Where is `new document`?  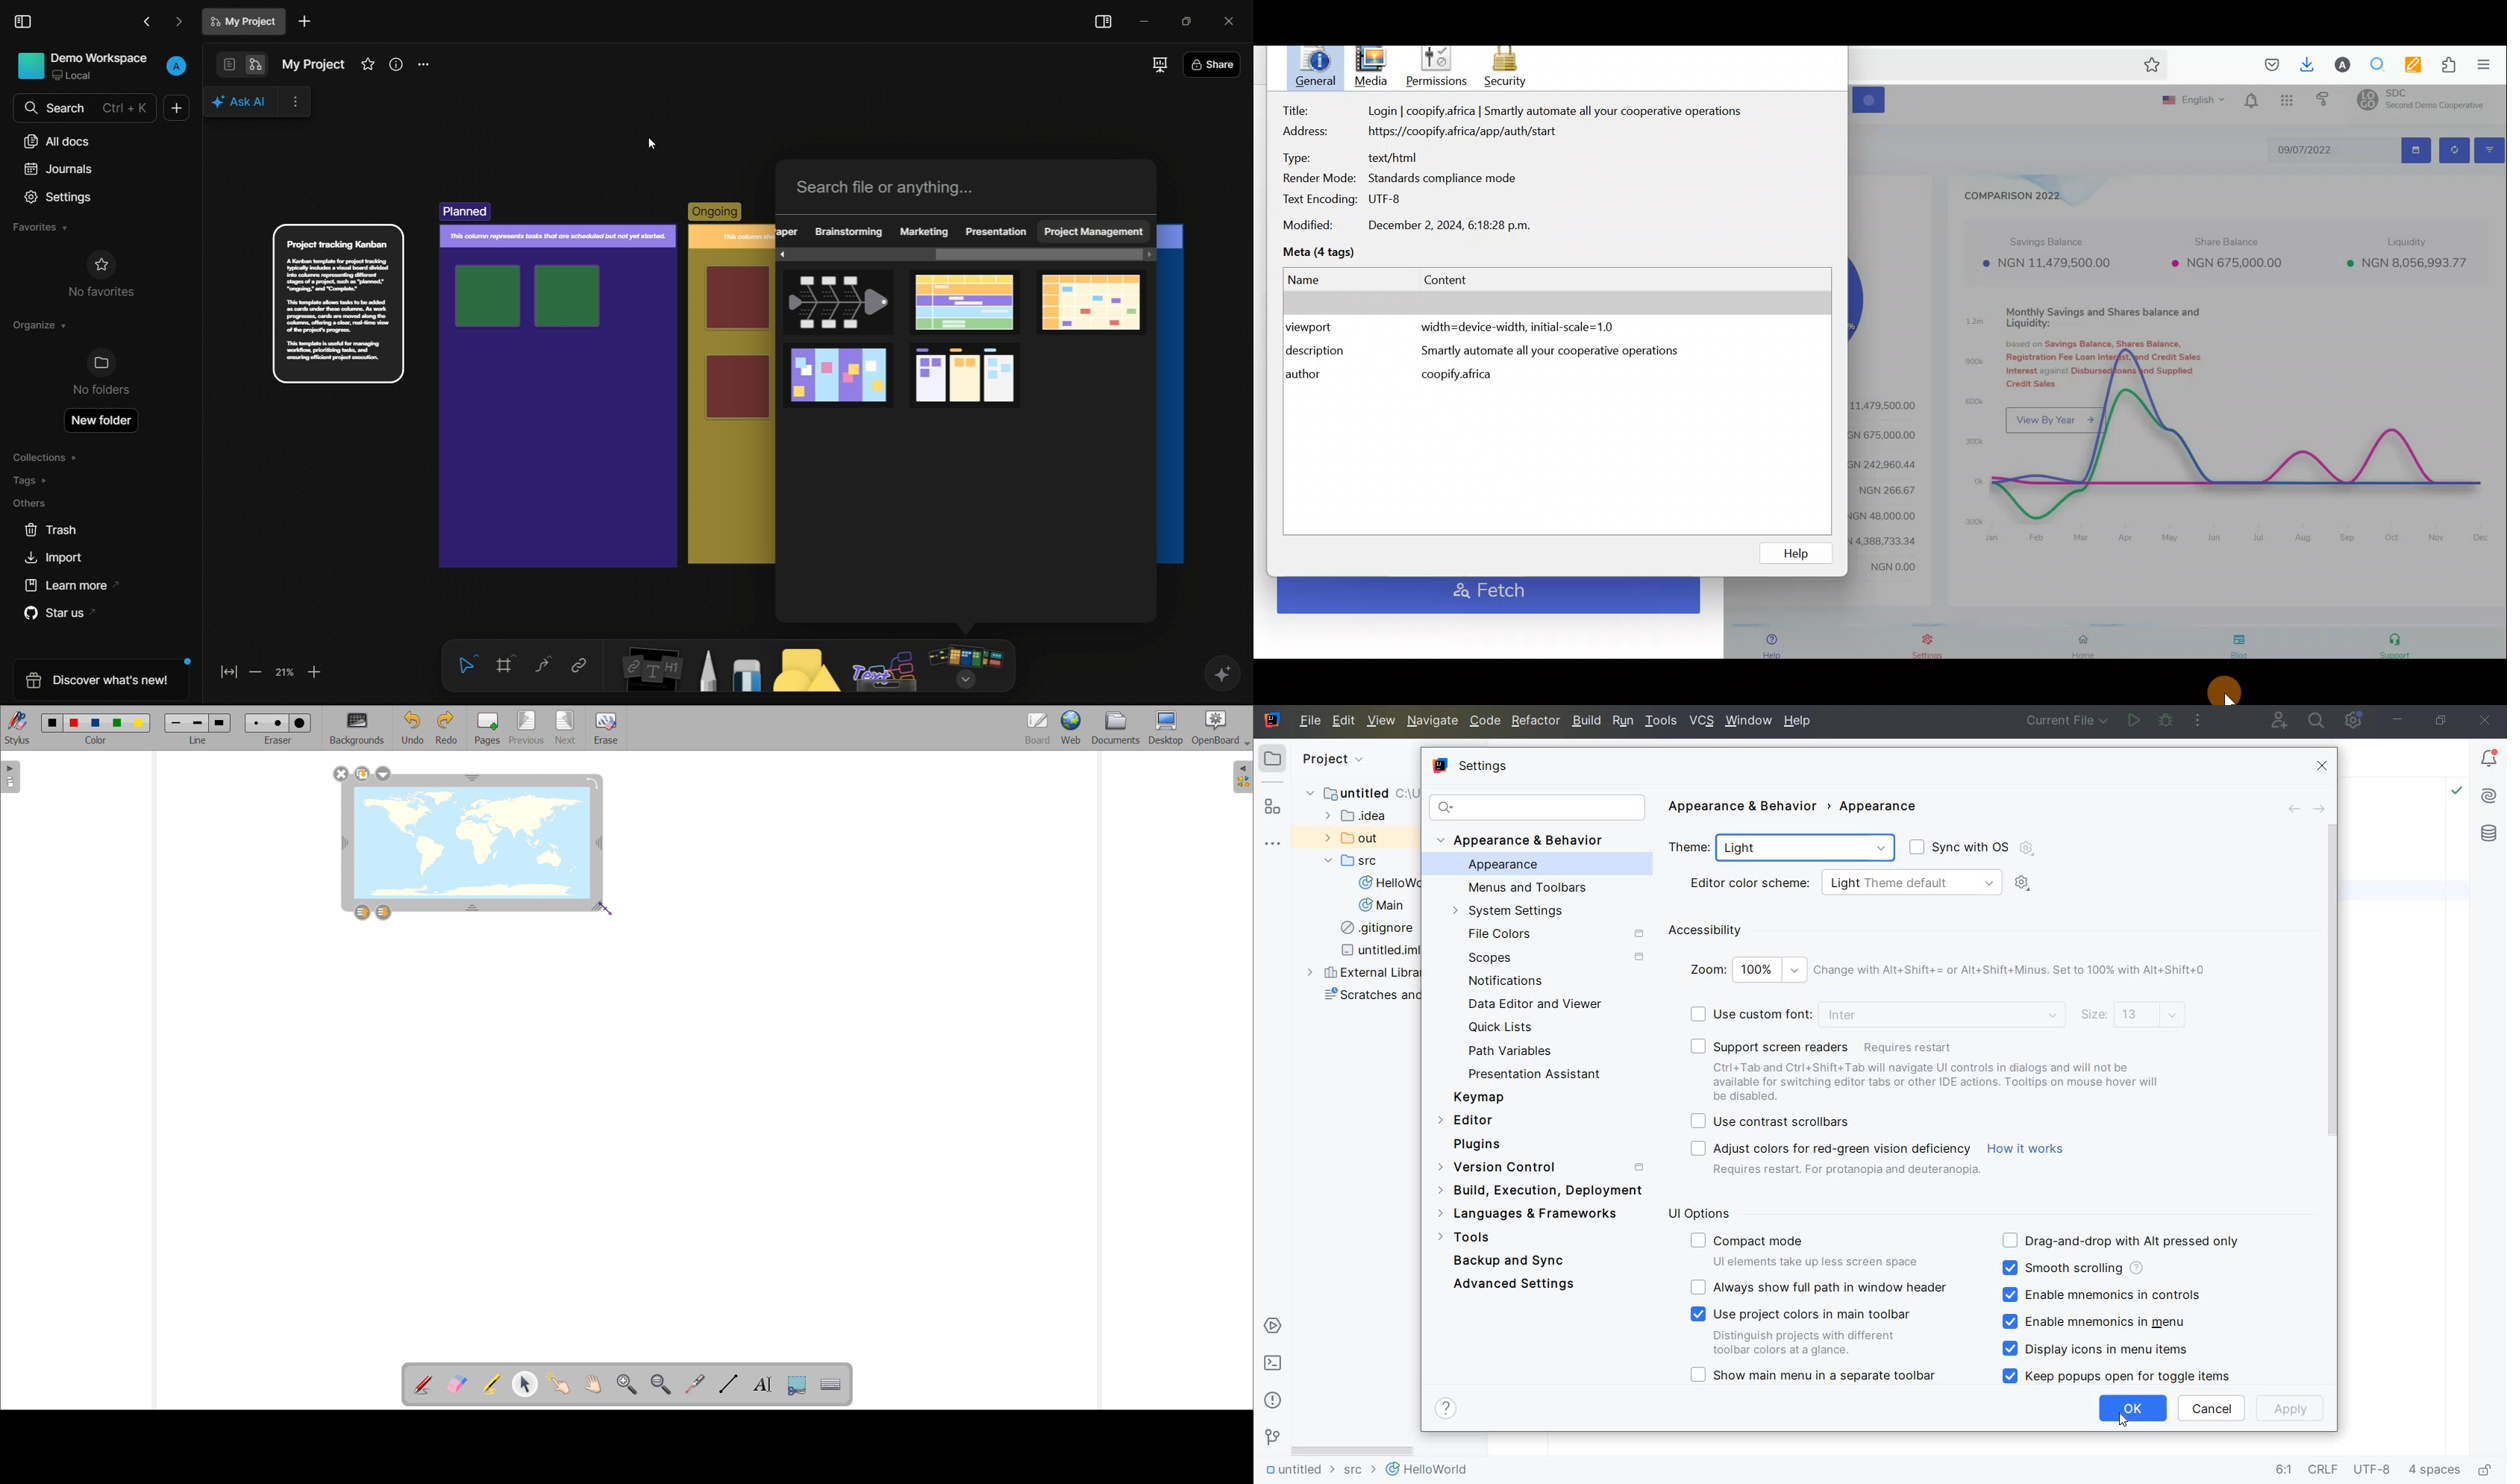
new document is located at coordinates (176, 108).